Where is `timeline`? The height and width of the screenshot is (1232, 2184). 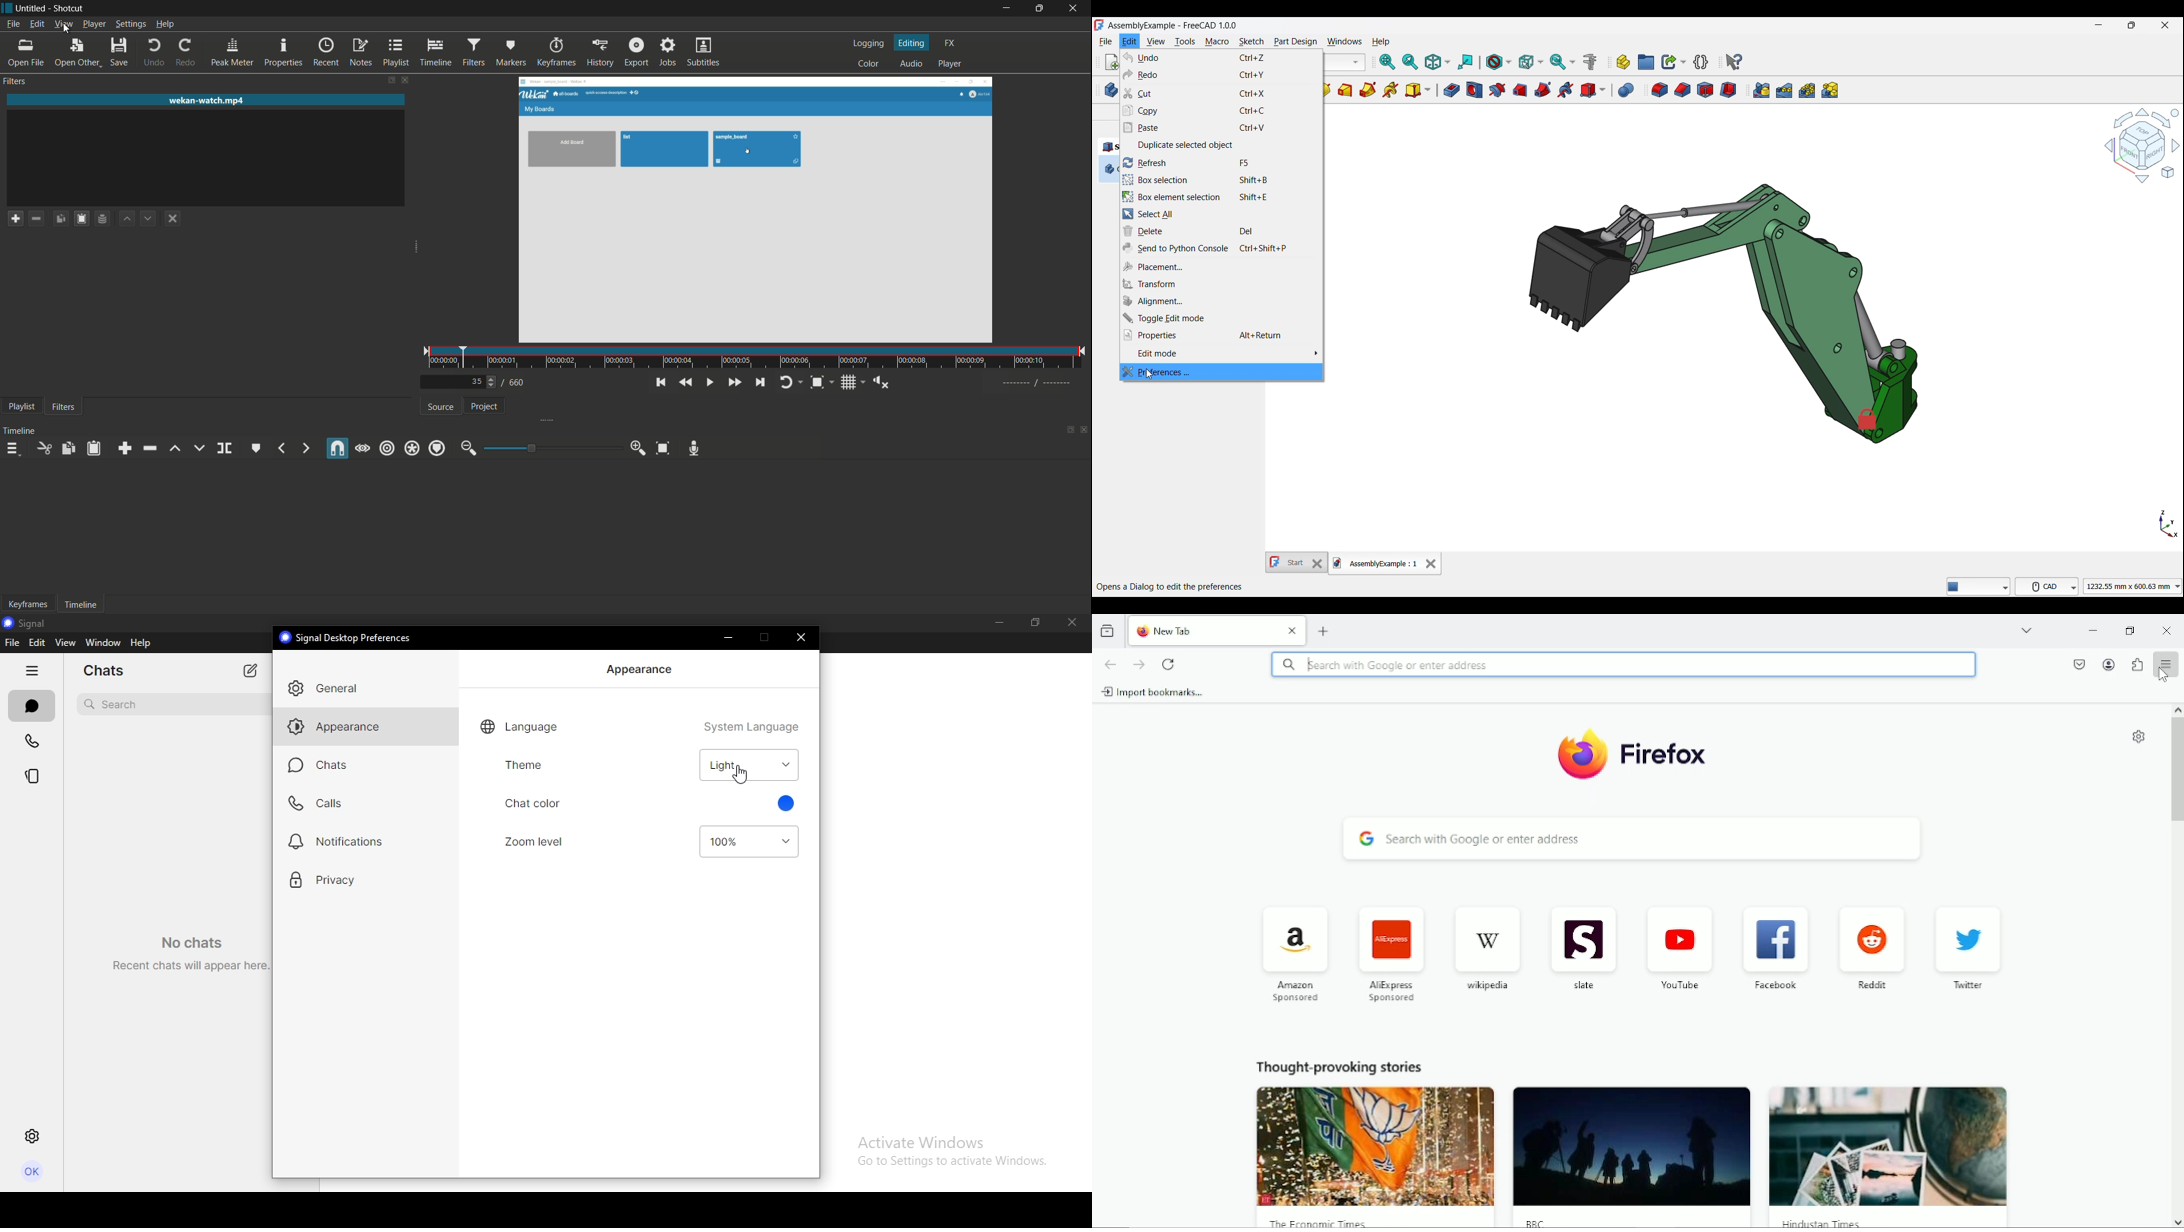
timeline is located at coordinates (21, 431).